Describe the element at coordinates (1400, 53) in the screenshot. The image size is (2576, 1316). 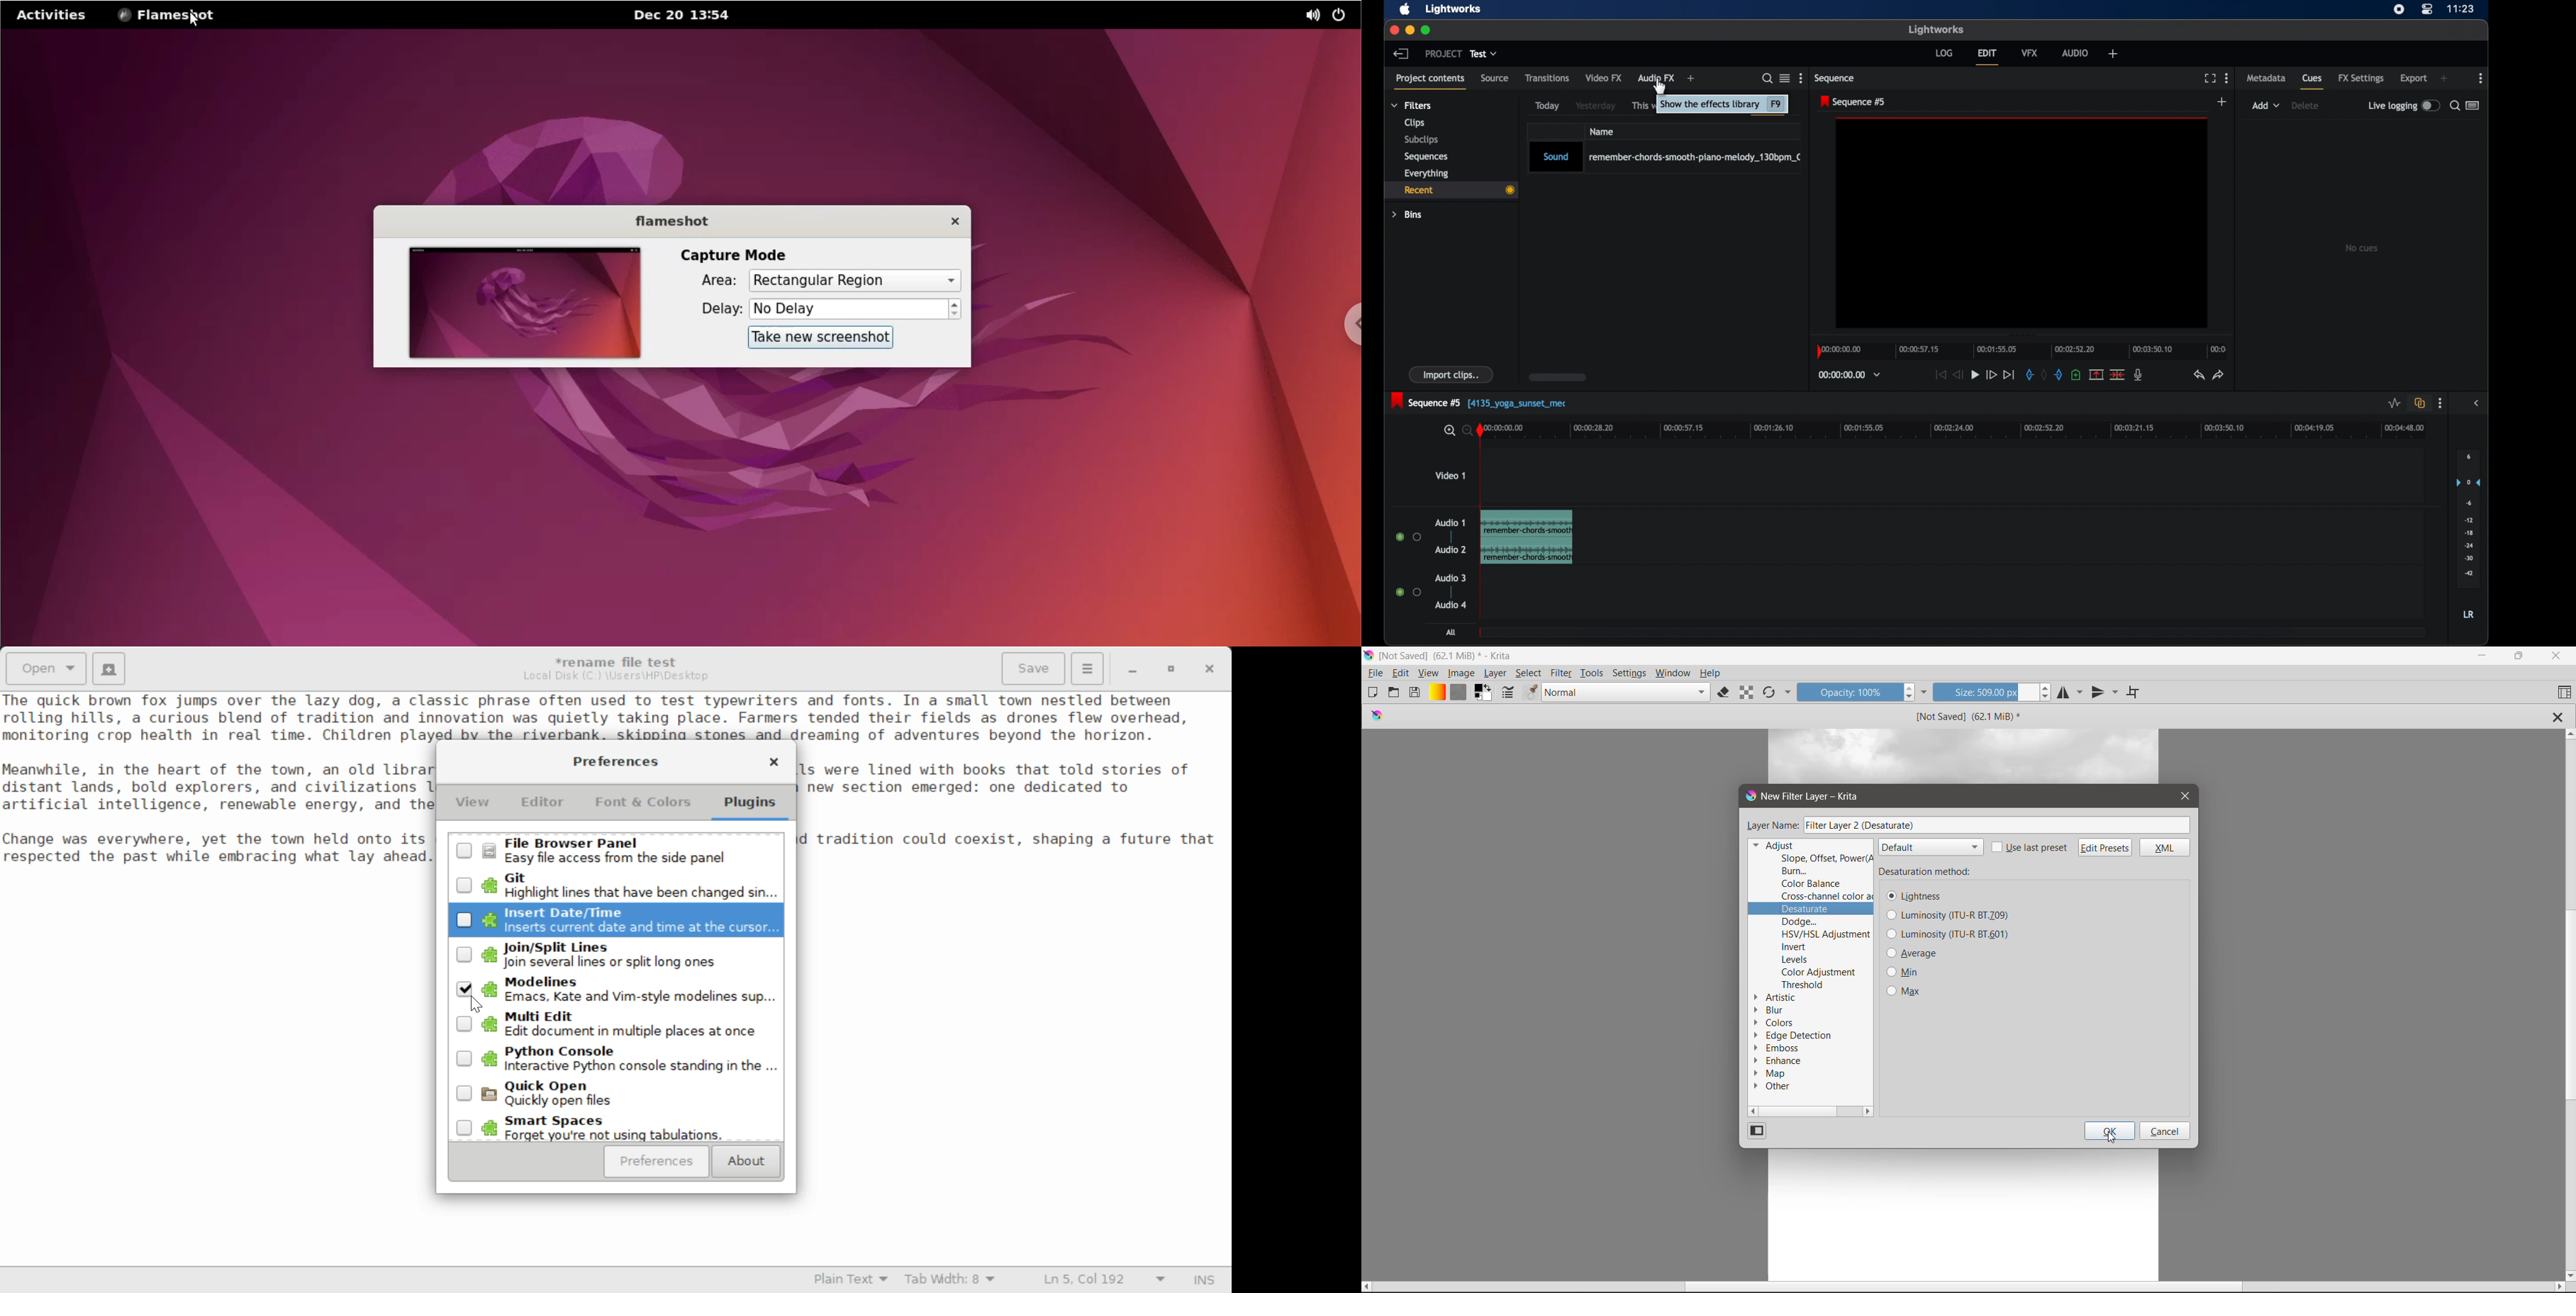
I see `back` at that location.